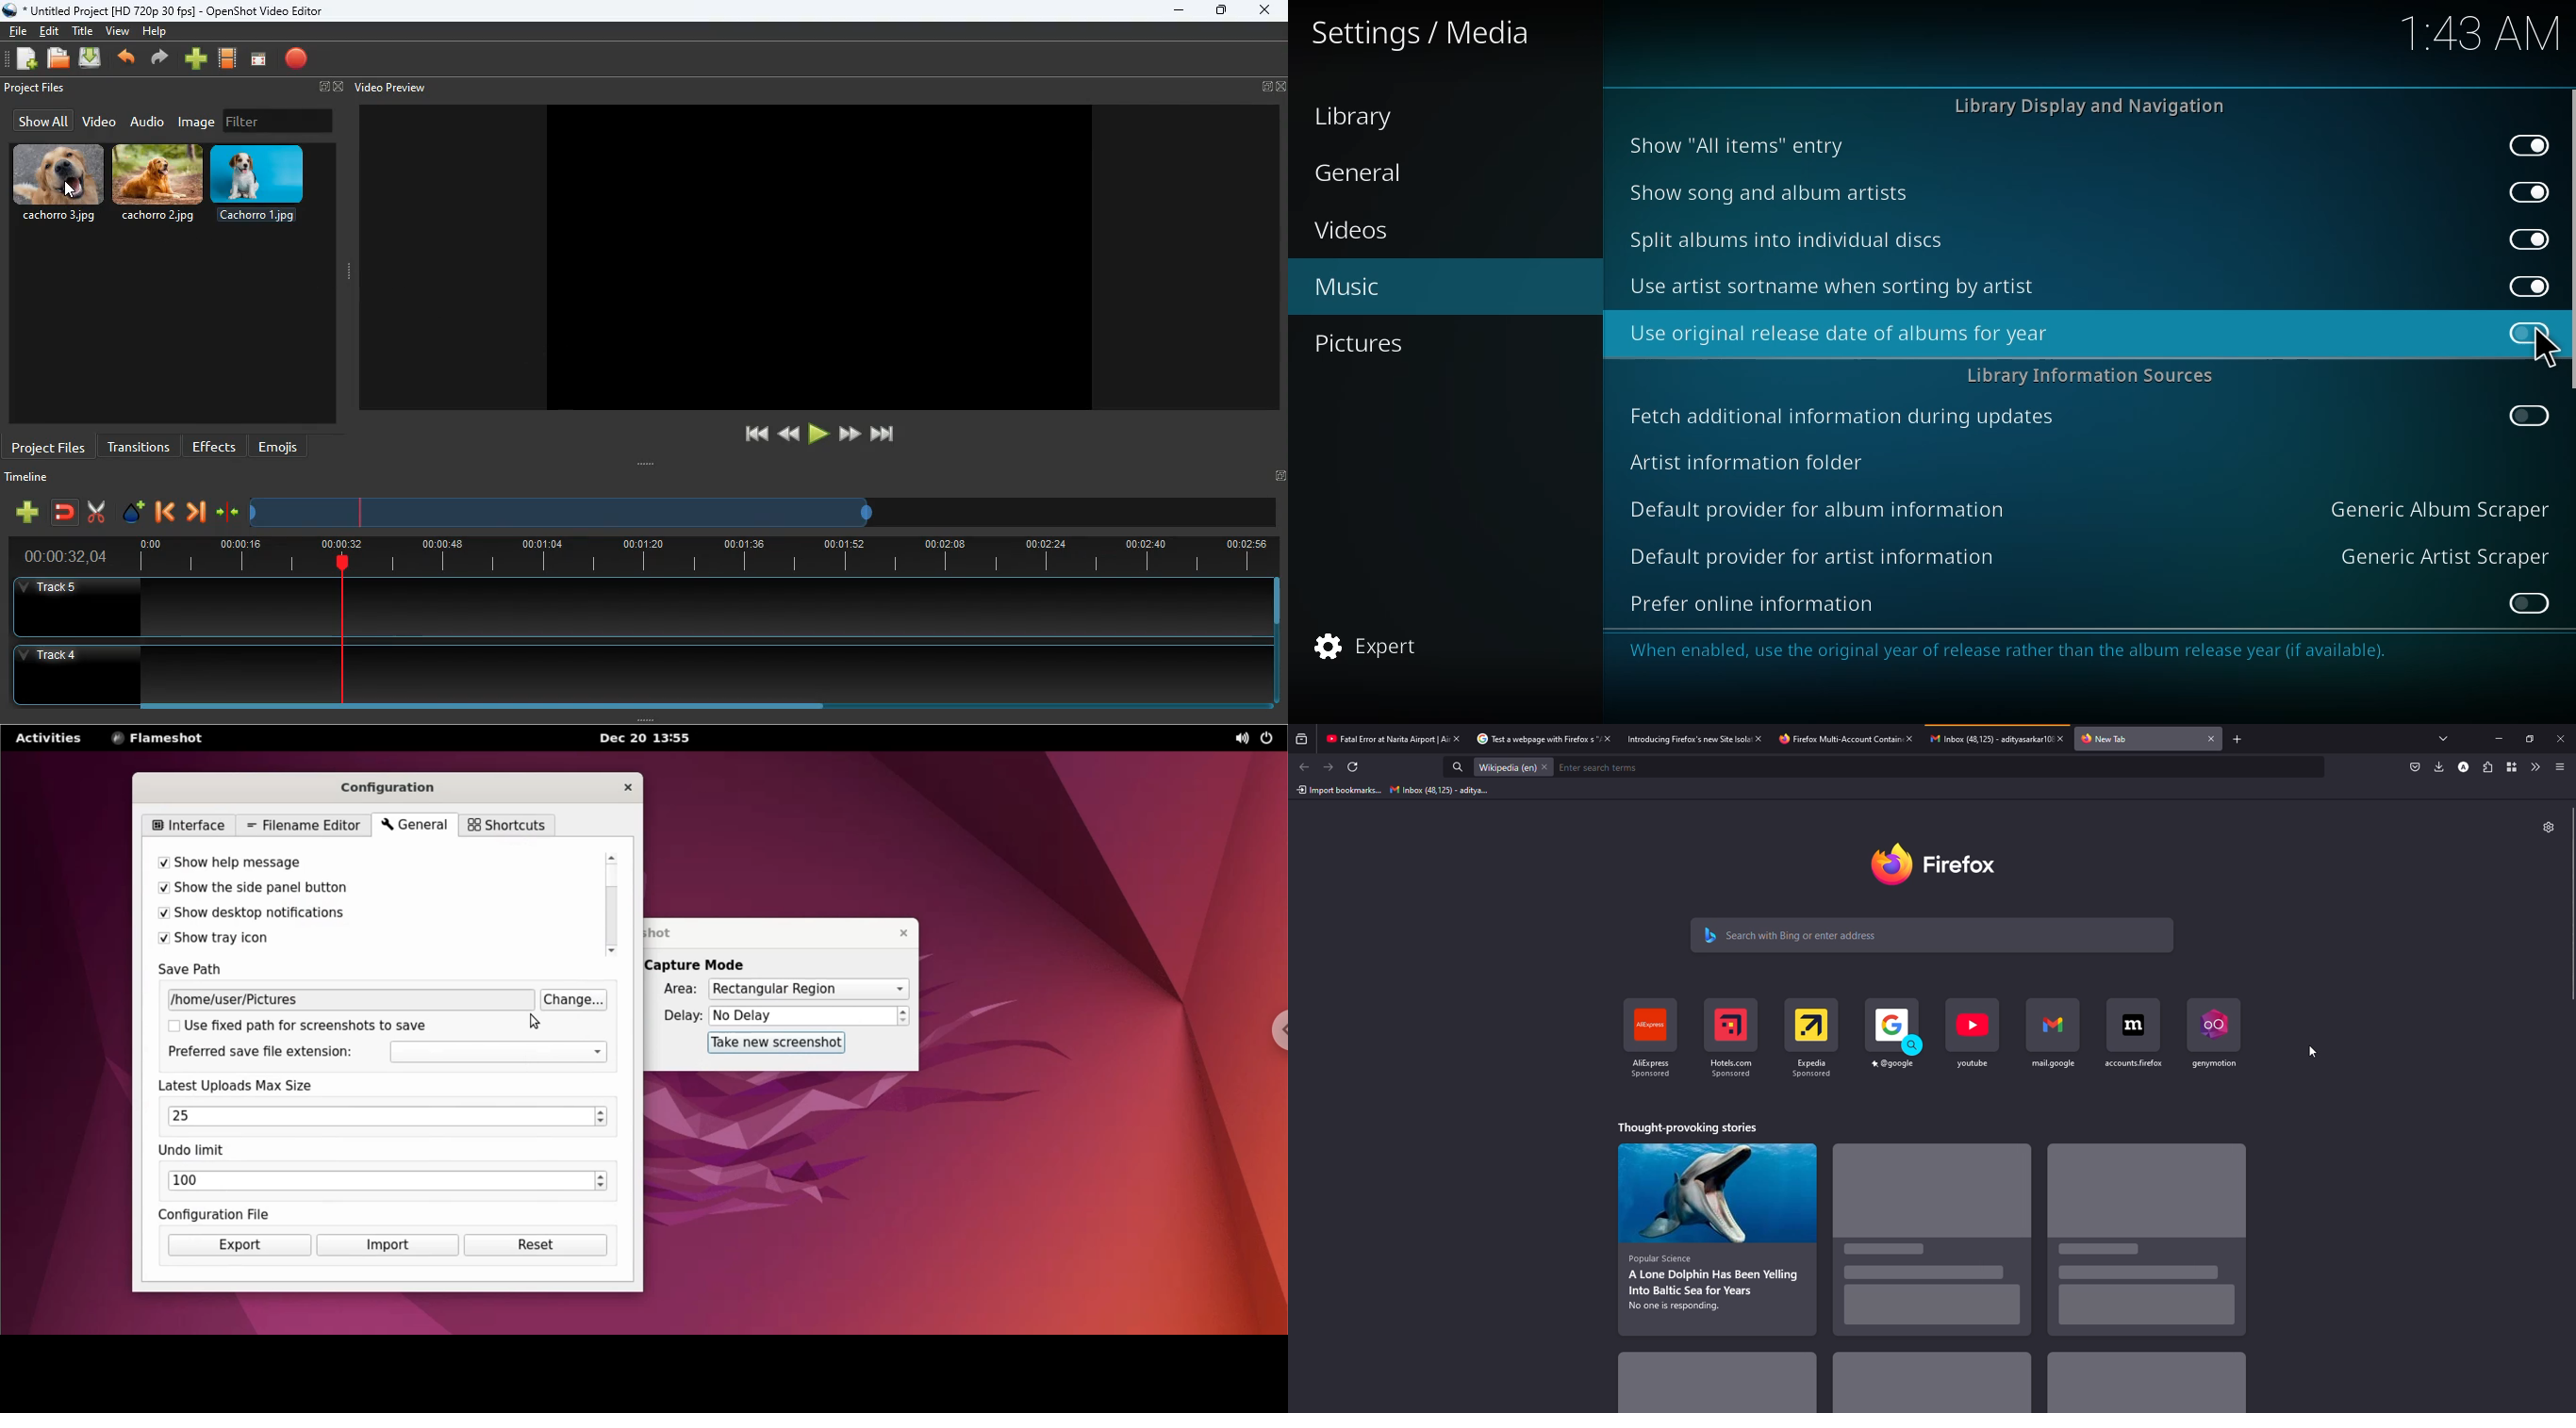 This screenshot has height=1428, width=2576. What do you see at coordinates (415, 826) in the screenshot?
I see `general` at bounding box center [415, 826].